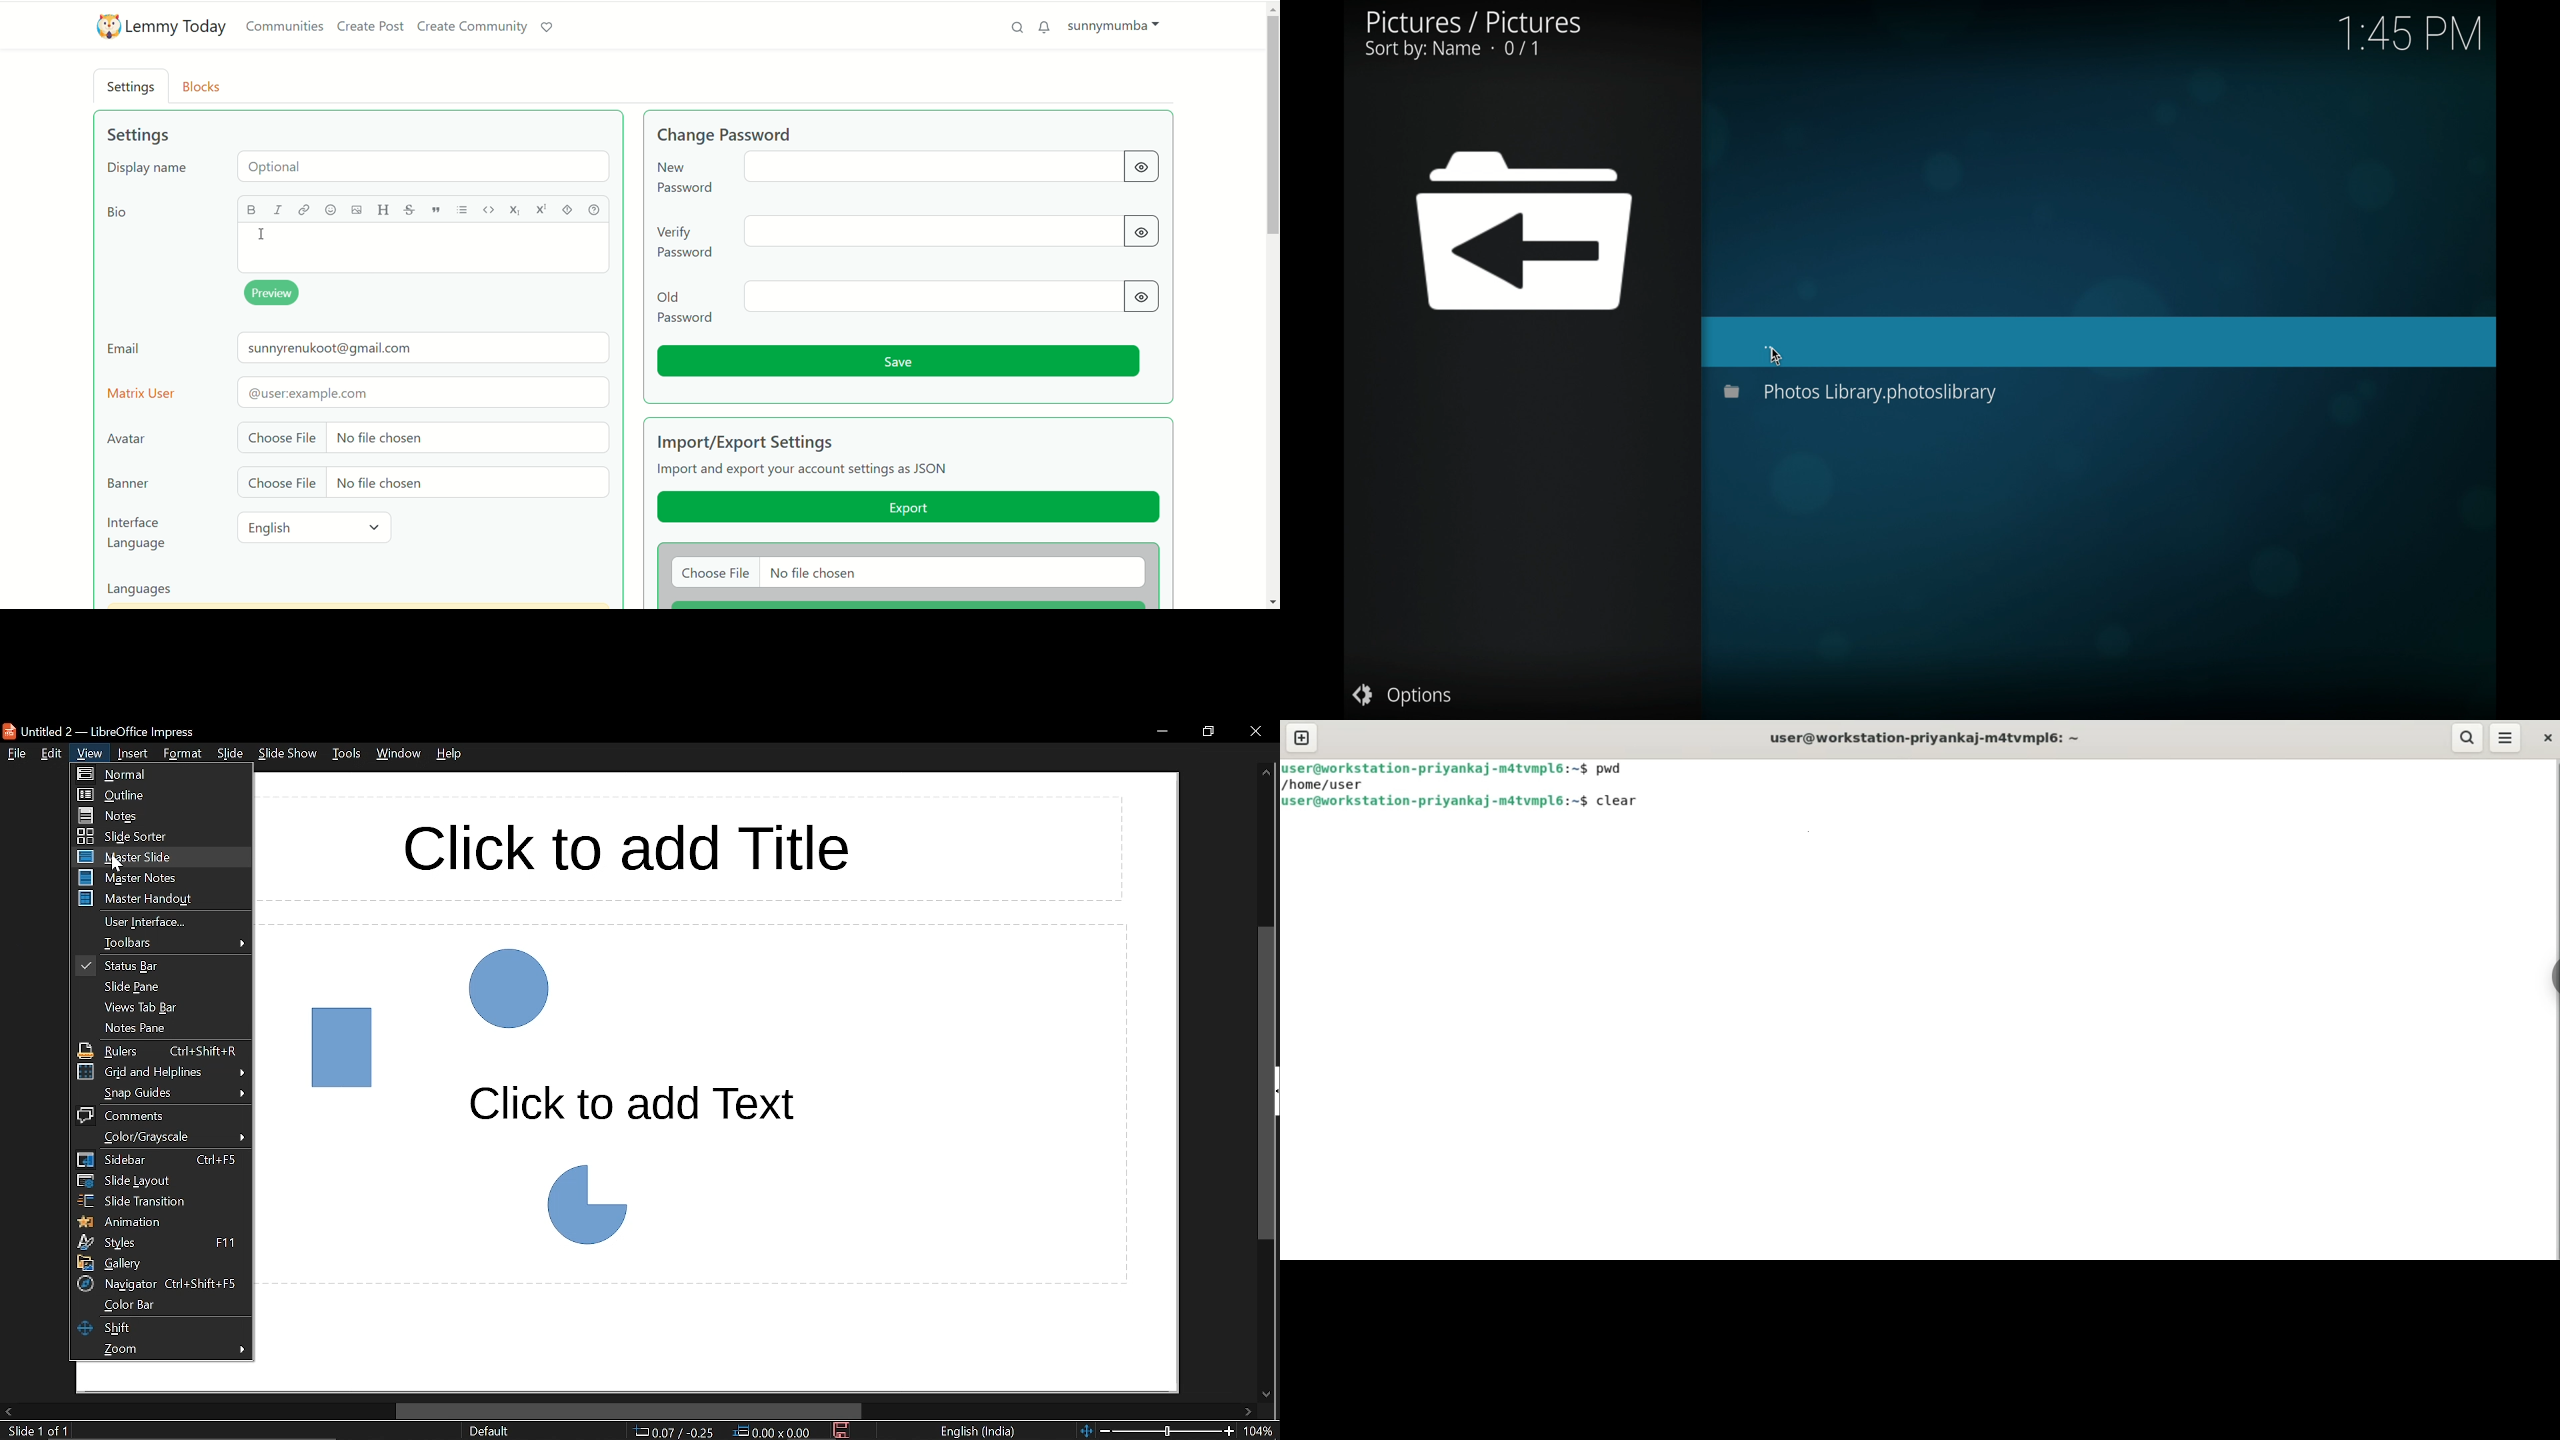  I want to click on superscript, so click(541, 211).